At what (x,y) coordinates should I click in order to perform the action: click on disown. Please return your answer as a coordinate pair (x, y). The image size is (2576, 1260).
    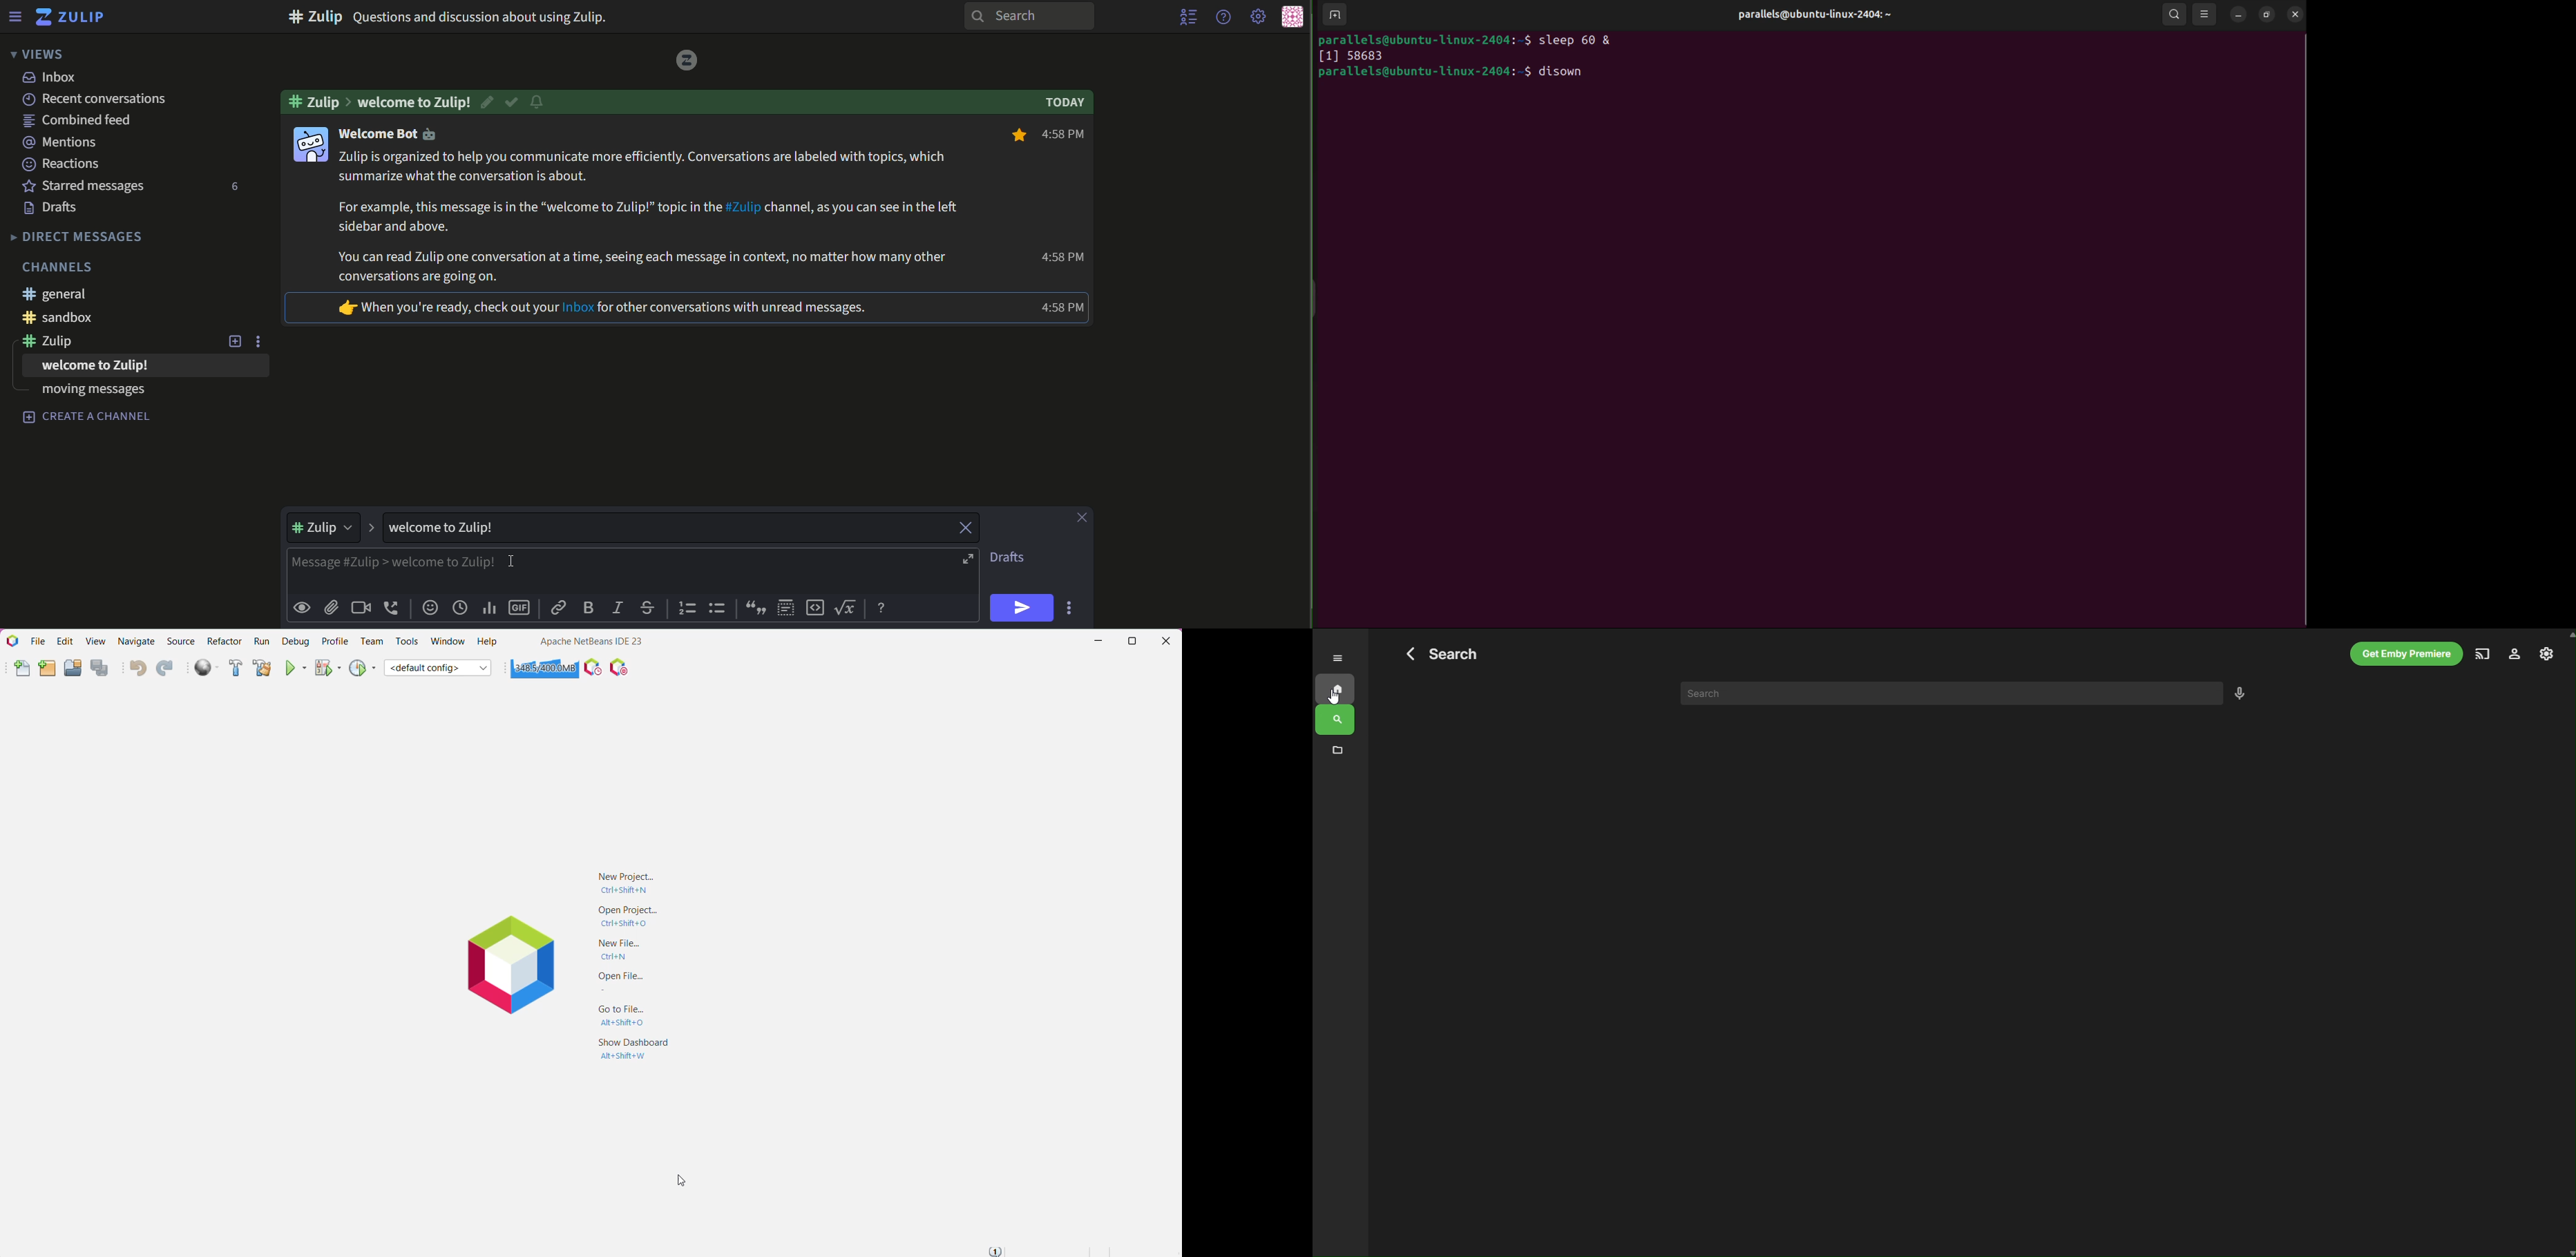
    Looking at the image, I should click on (1566, 72).